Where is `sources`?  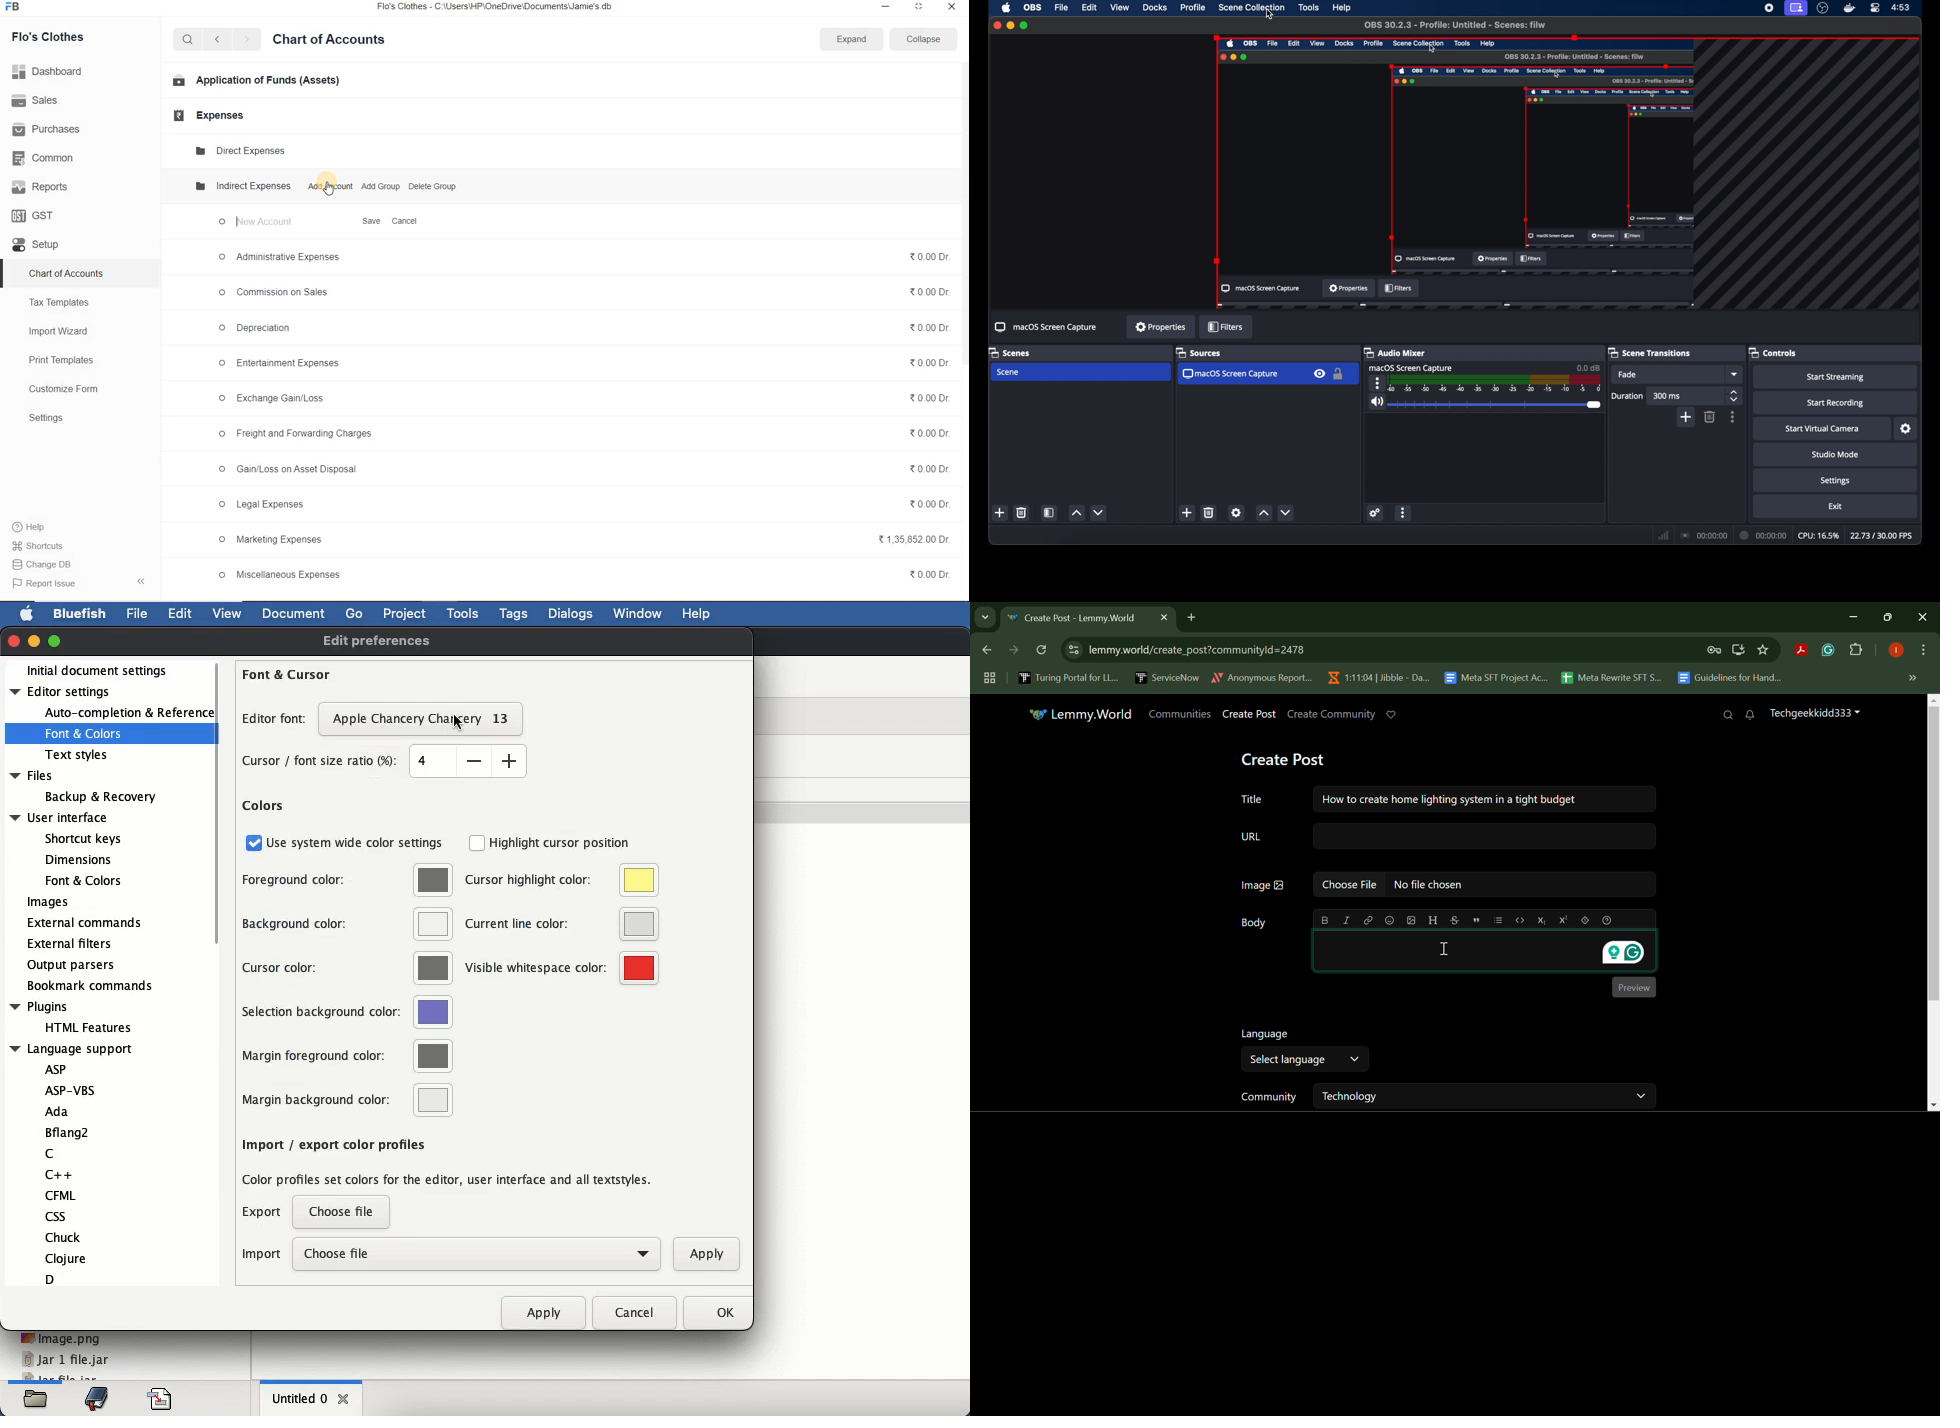
sources is located at coordinates (1198, 354).